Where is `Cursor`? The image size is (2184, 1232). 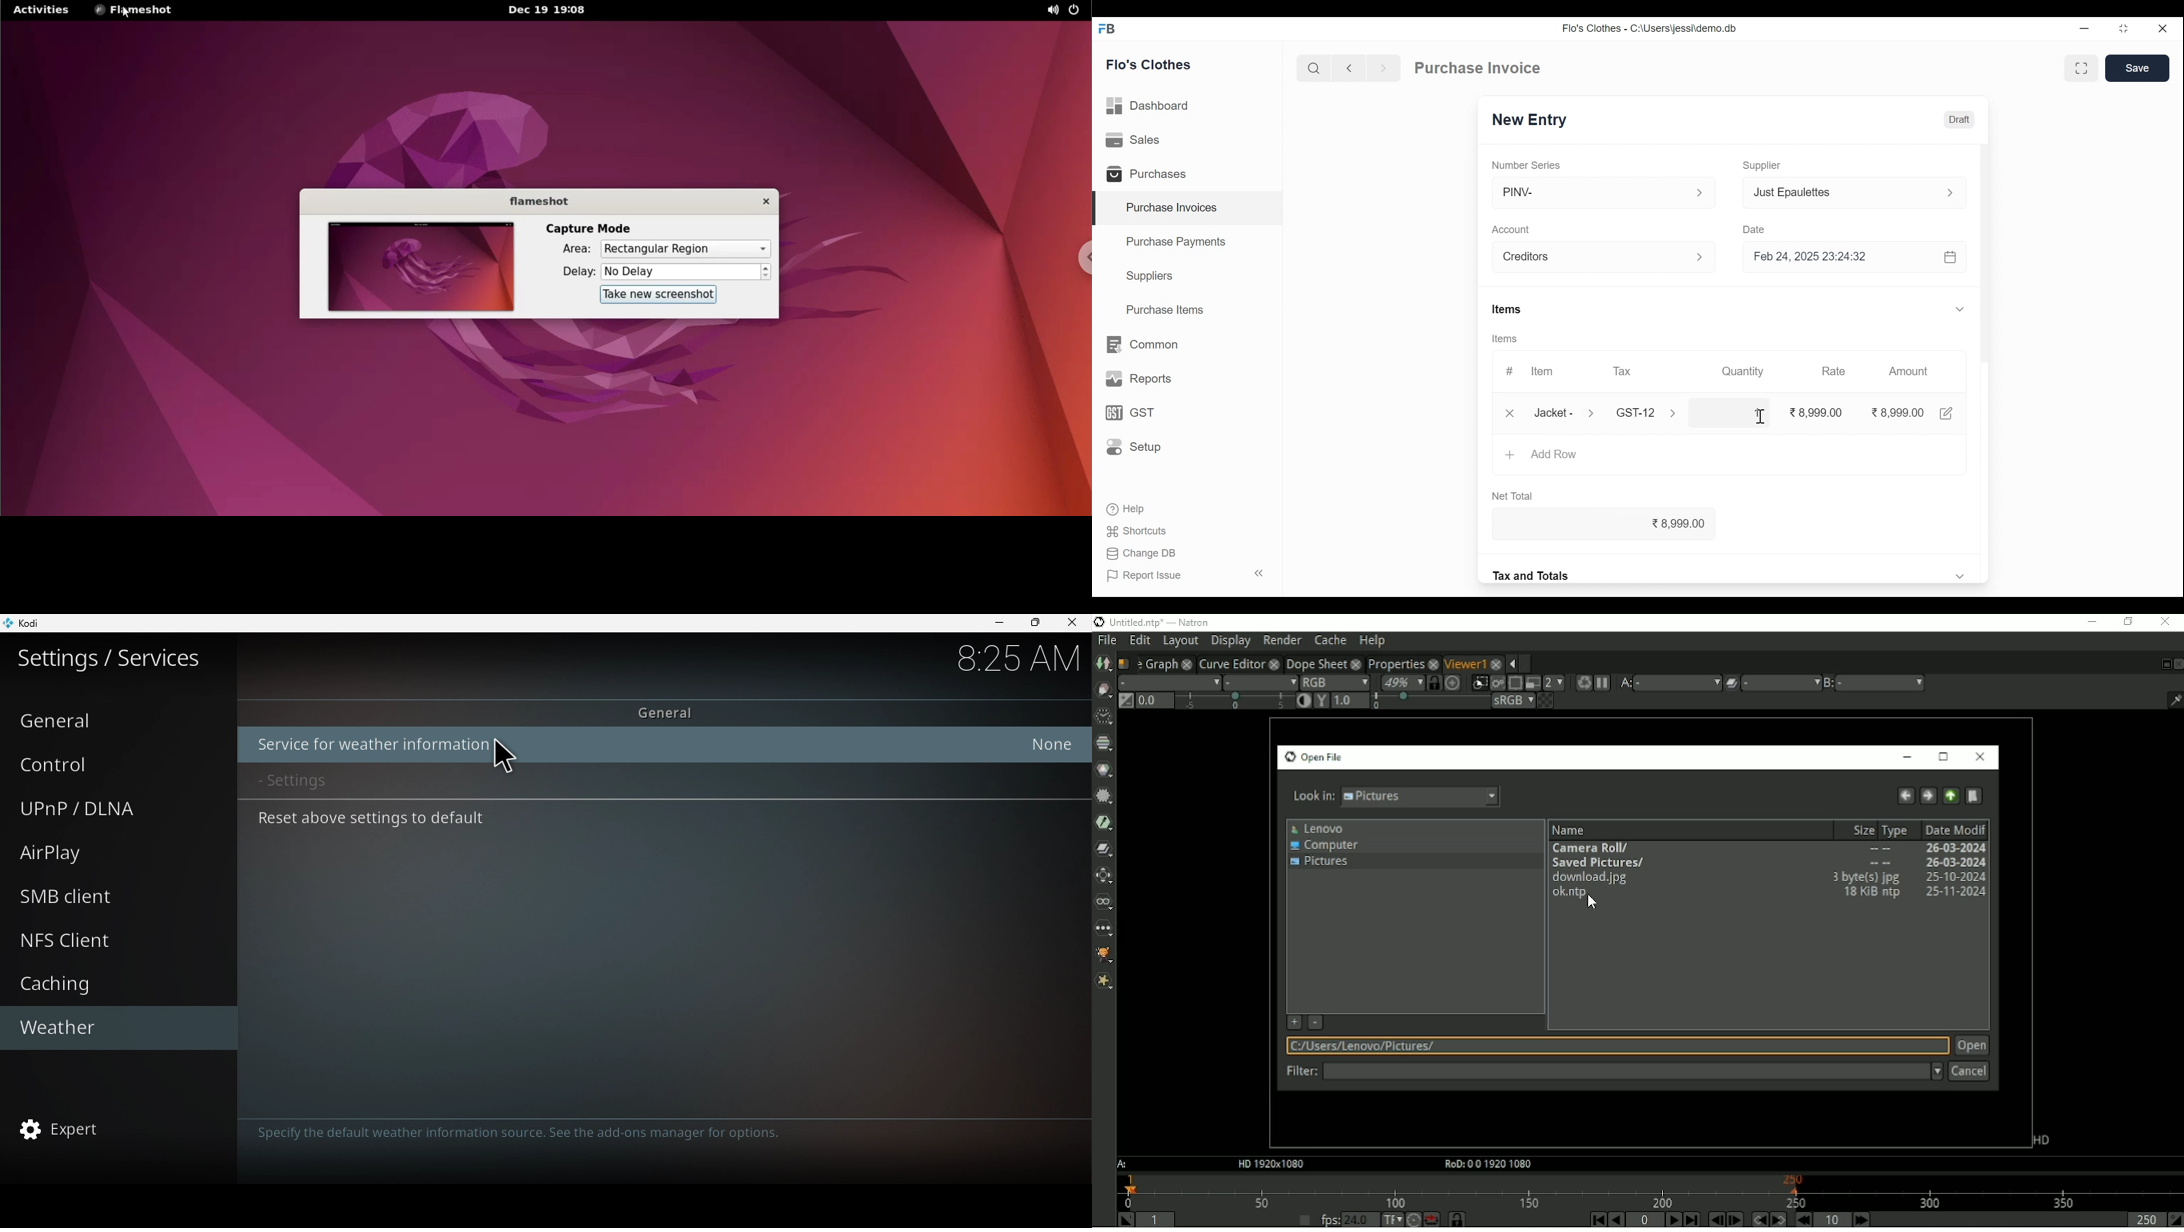 Cursor is located at coordinates (1759, 417).